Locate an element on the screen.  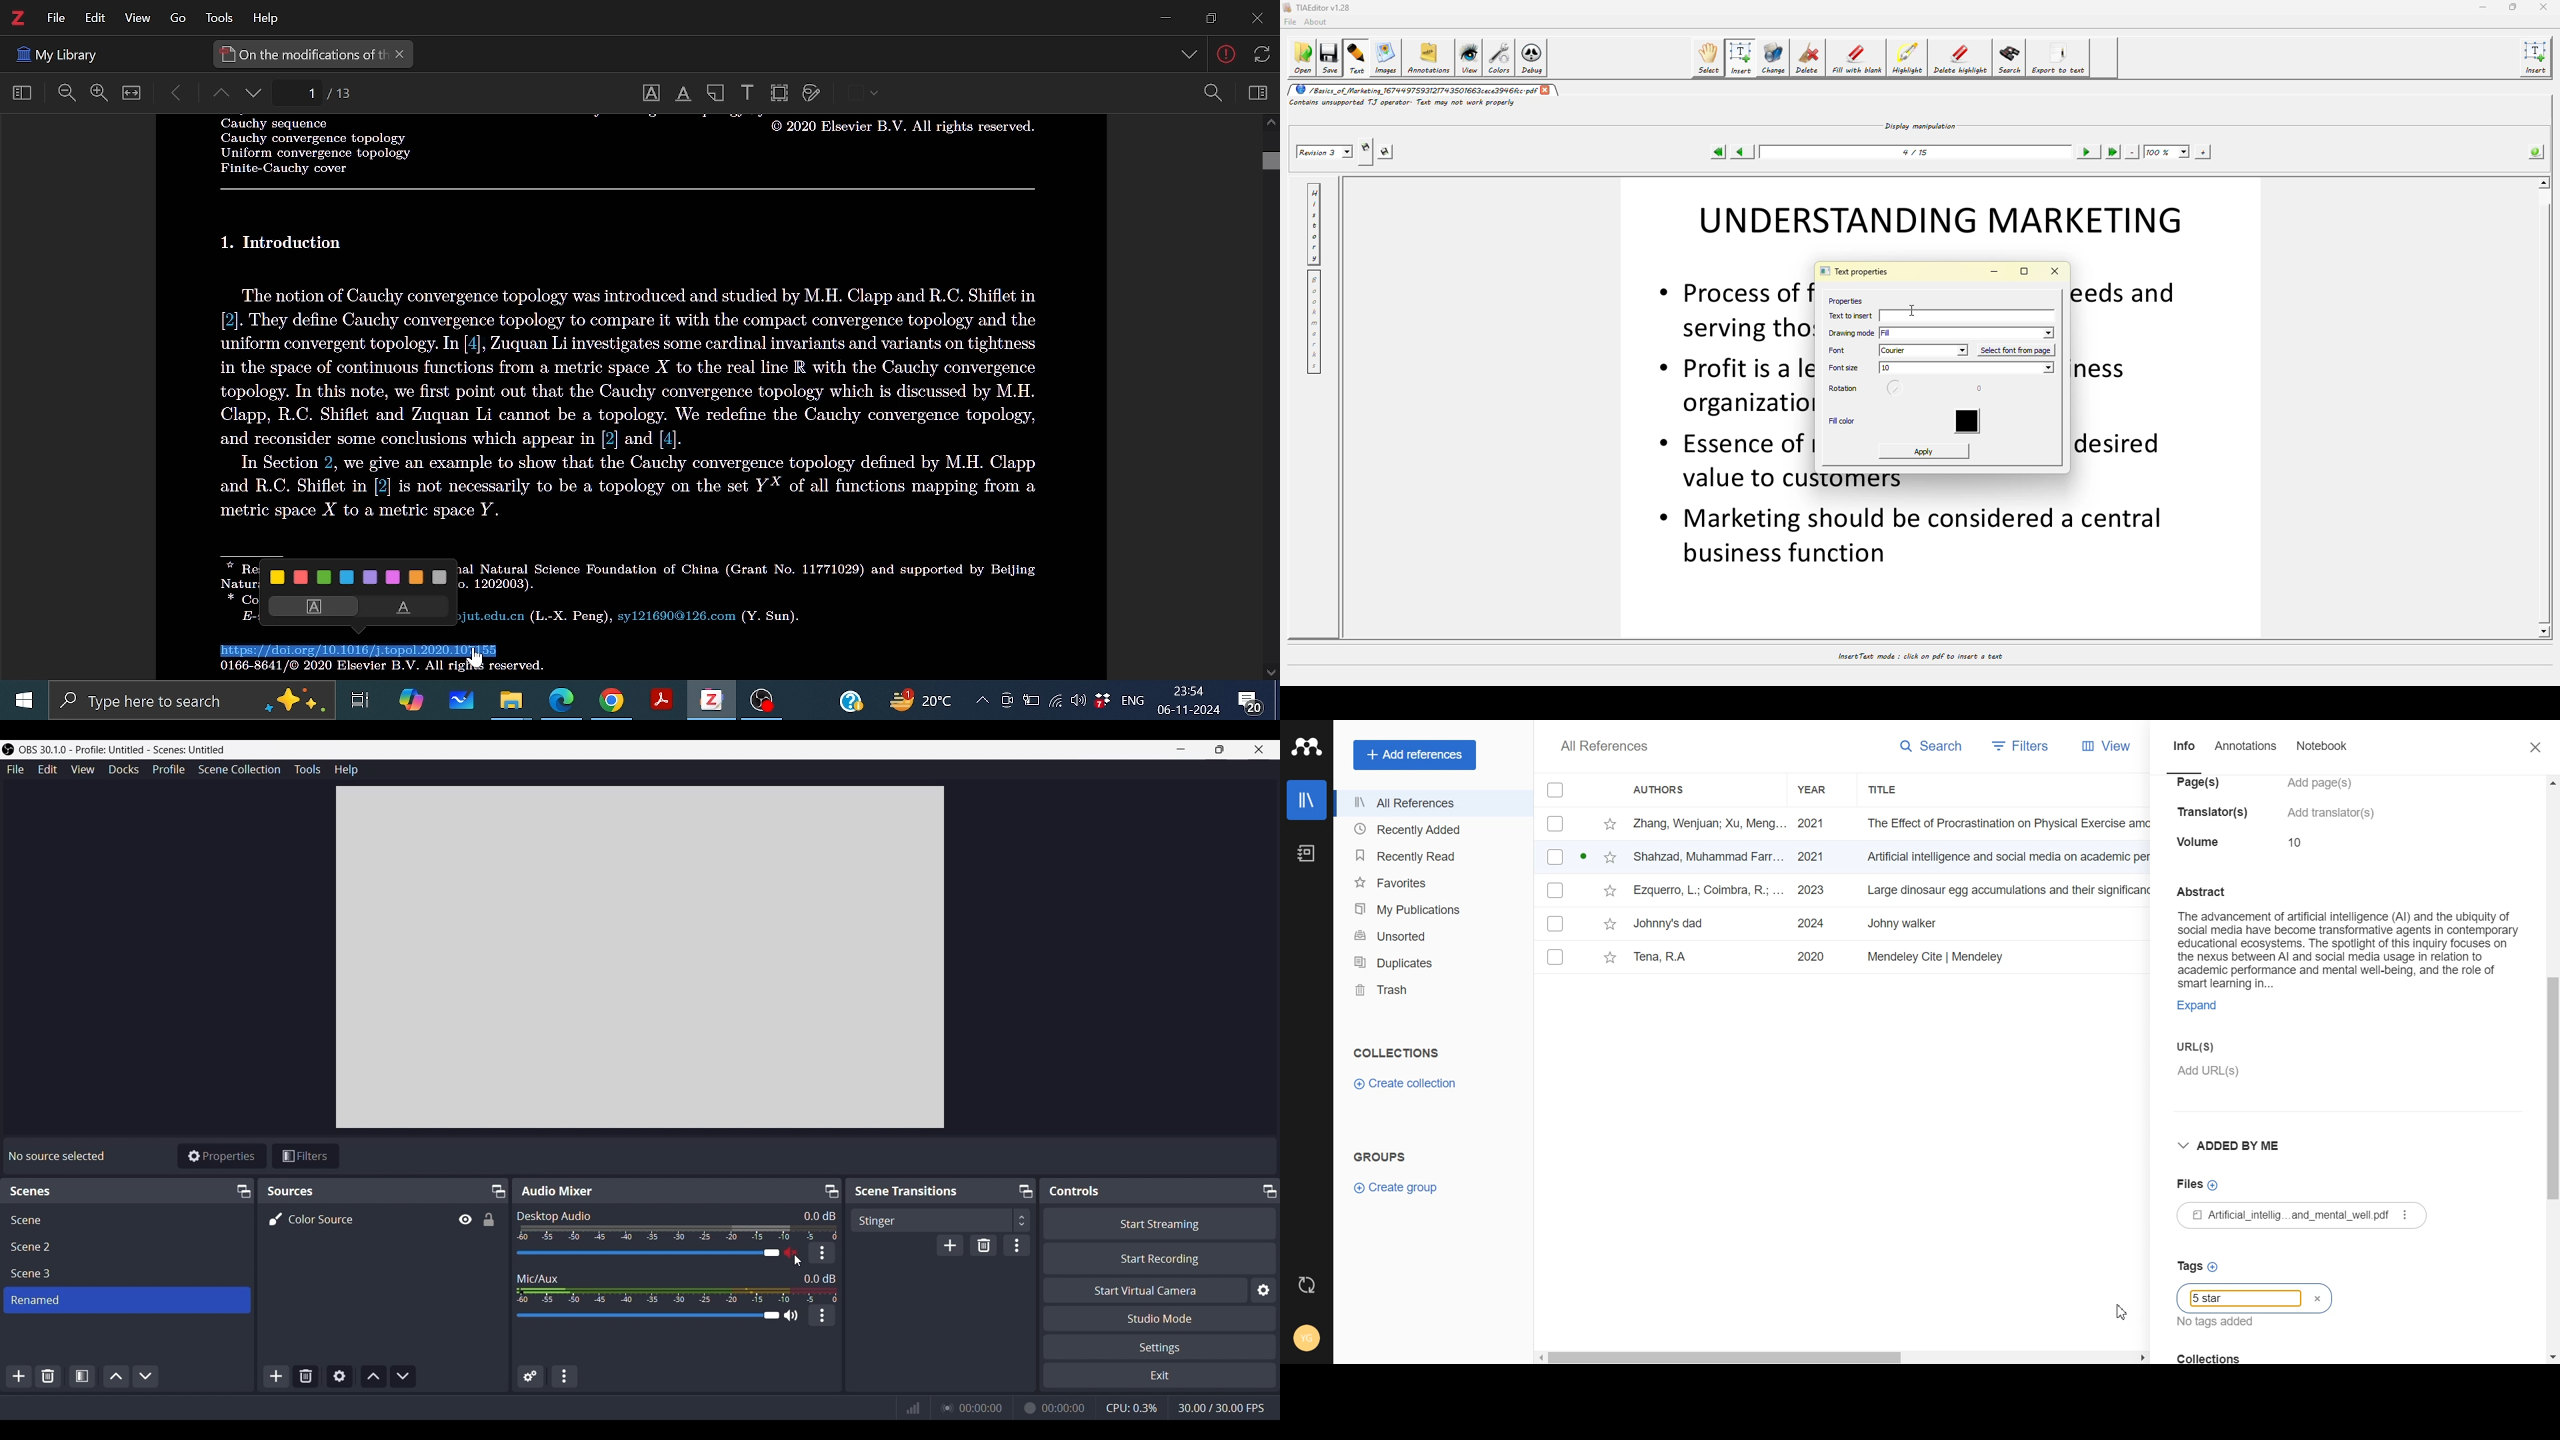
font size is located at coordinates (1845, 368).